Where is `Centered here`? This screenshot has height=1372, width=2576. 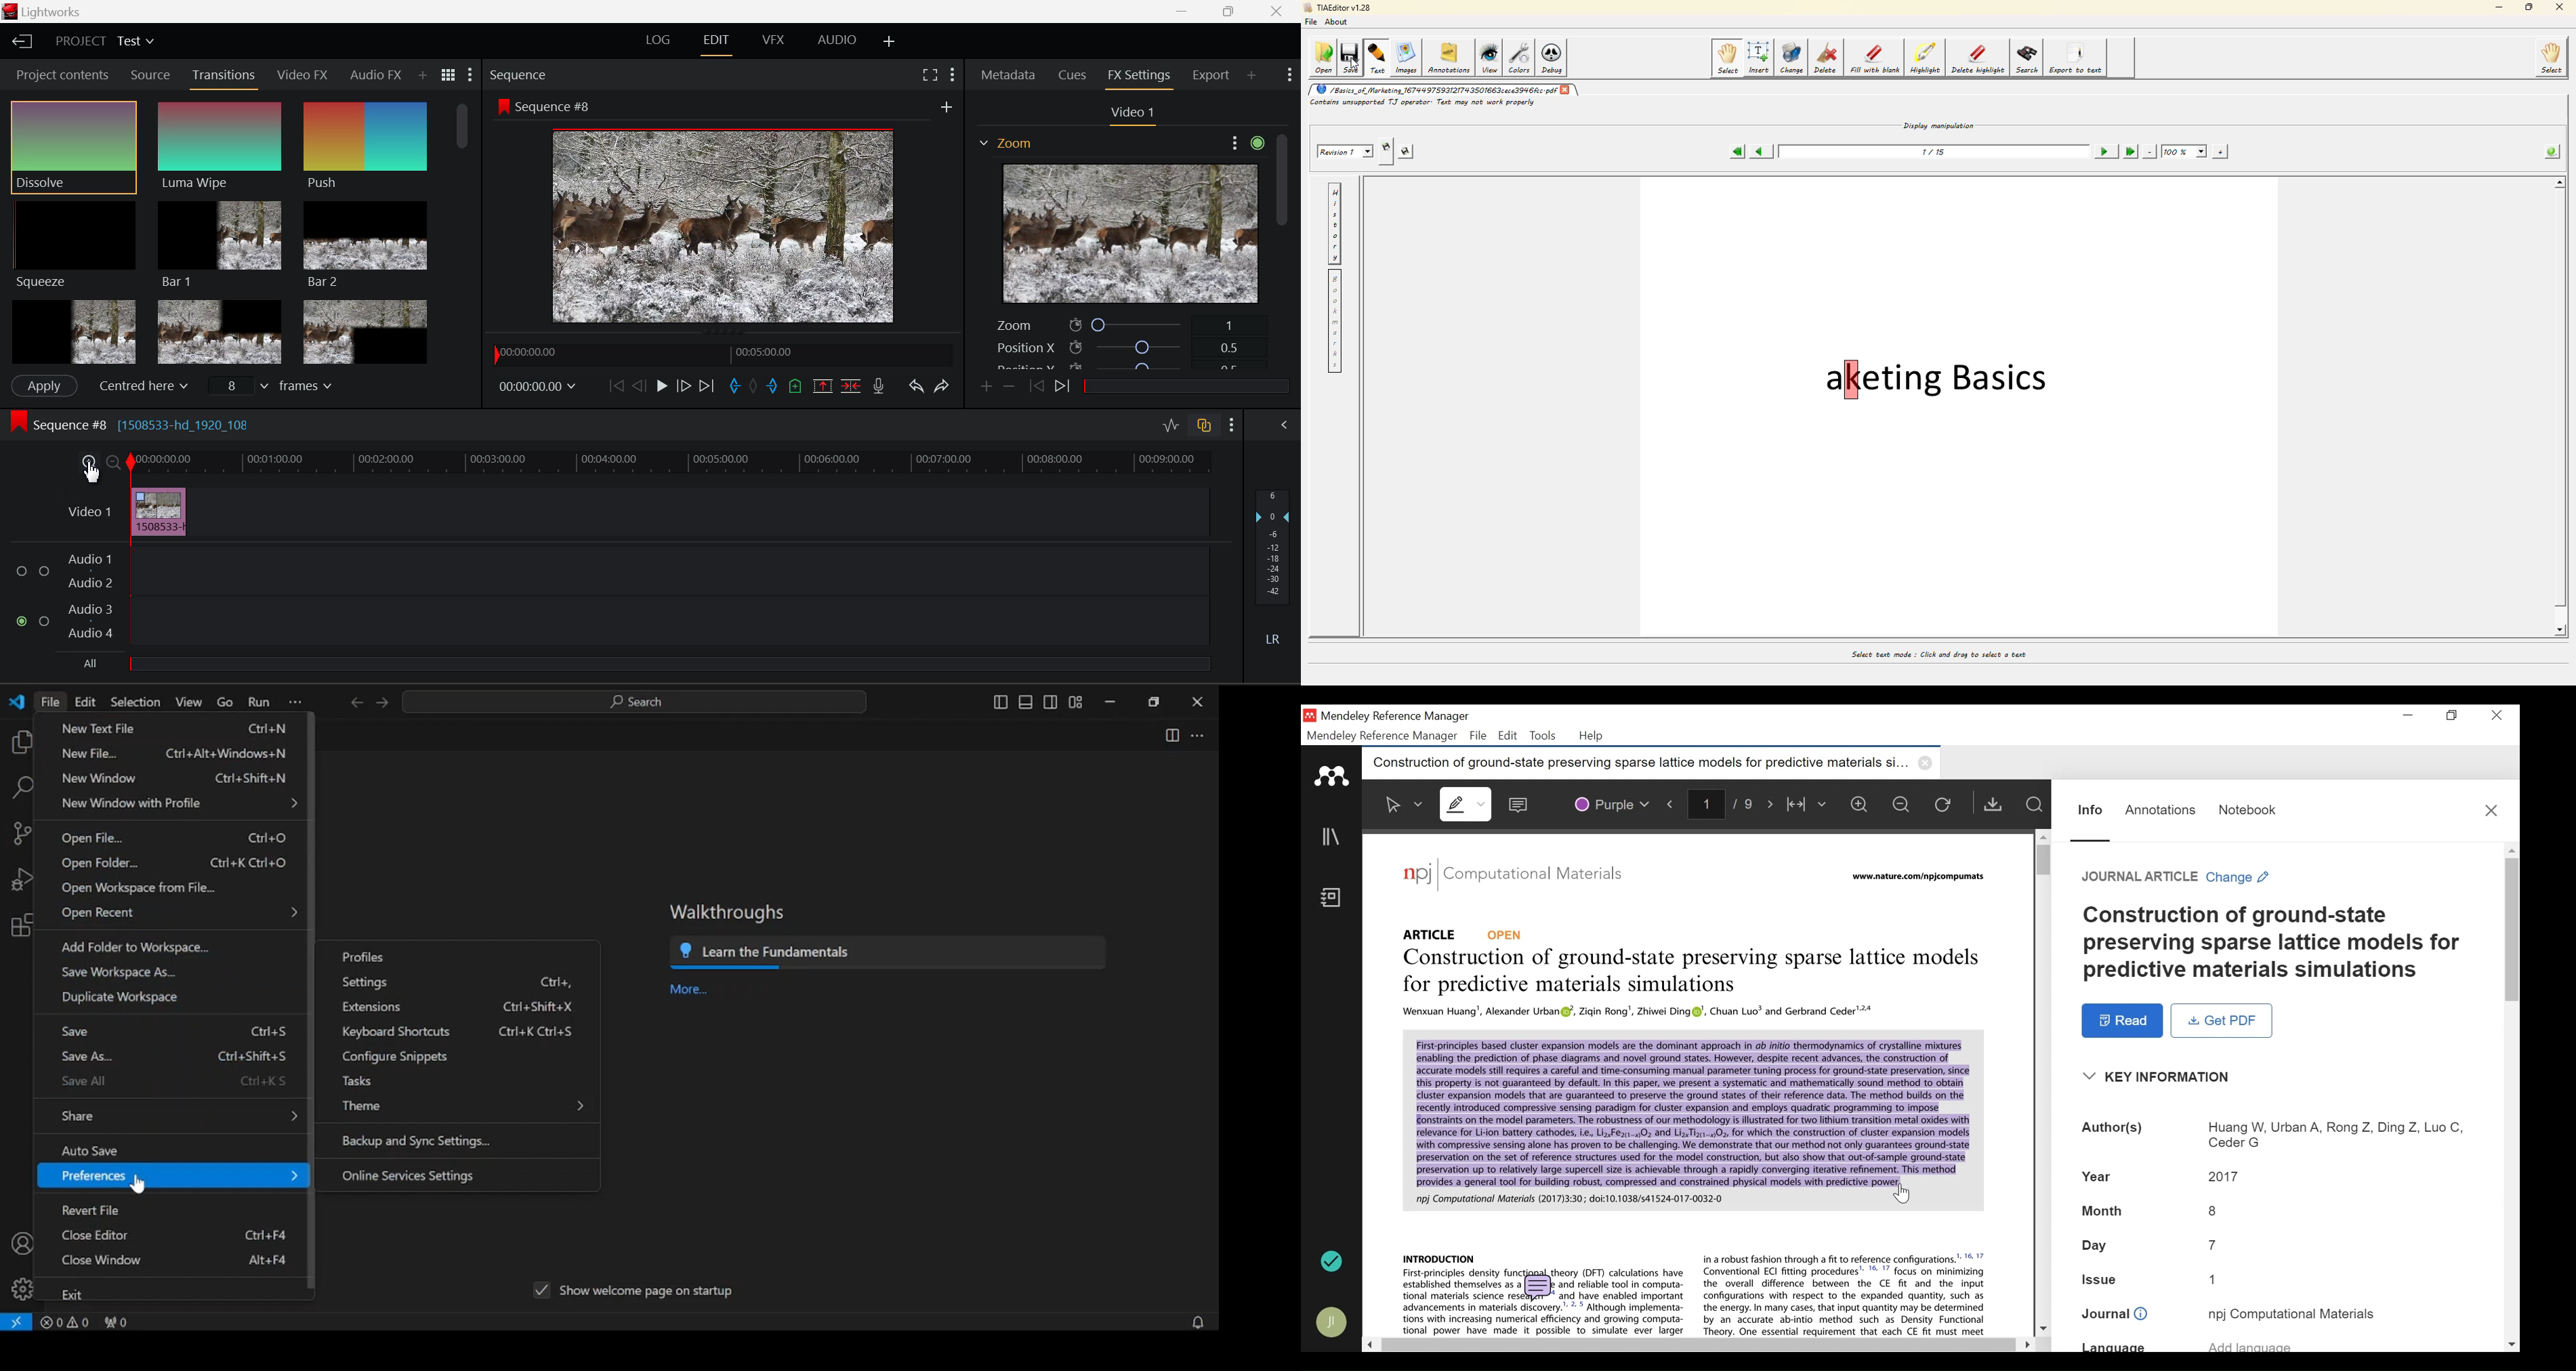 Centered here is located at coordinates (146, 383).